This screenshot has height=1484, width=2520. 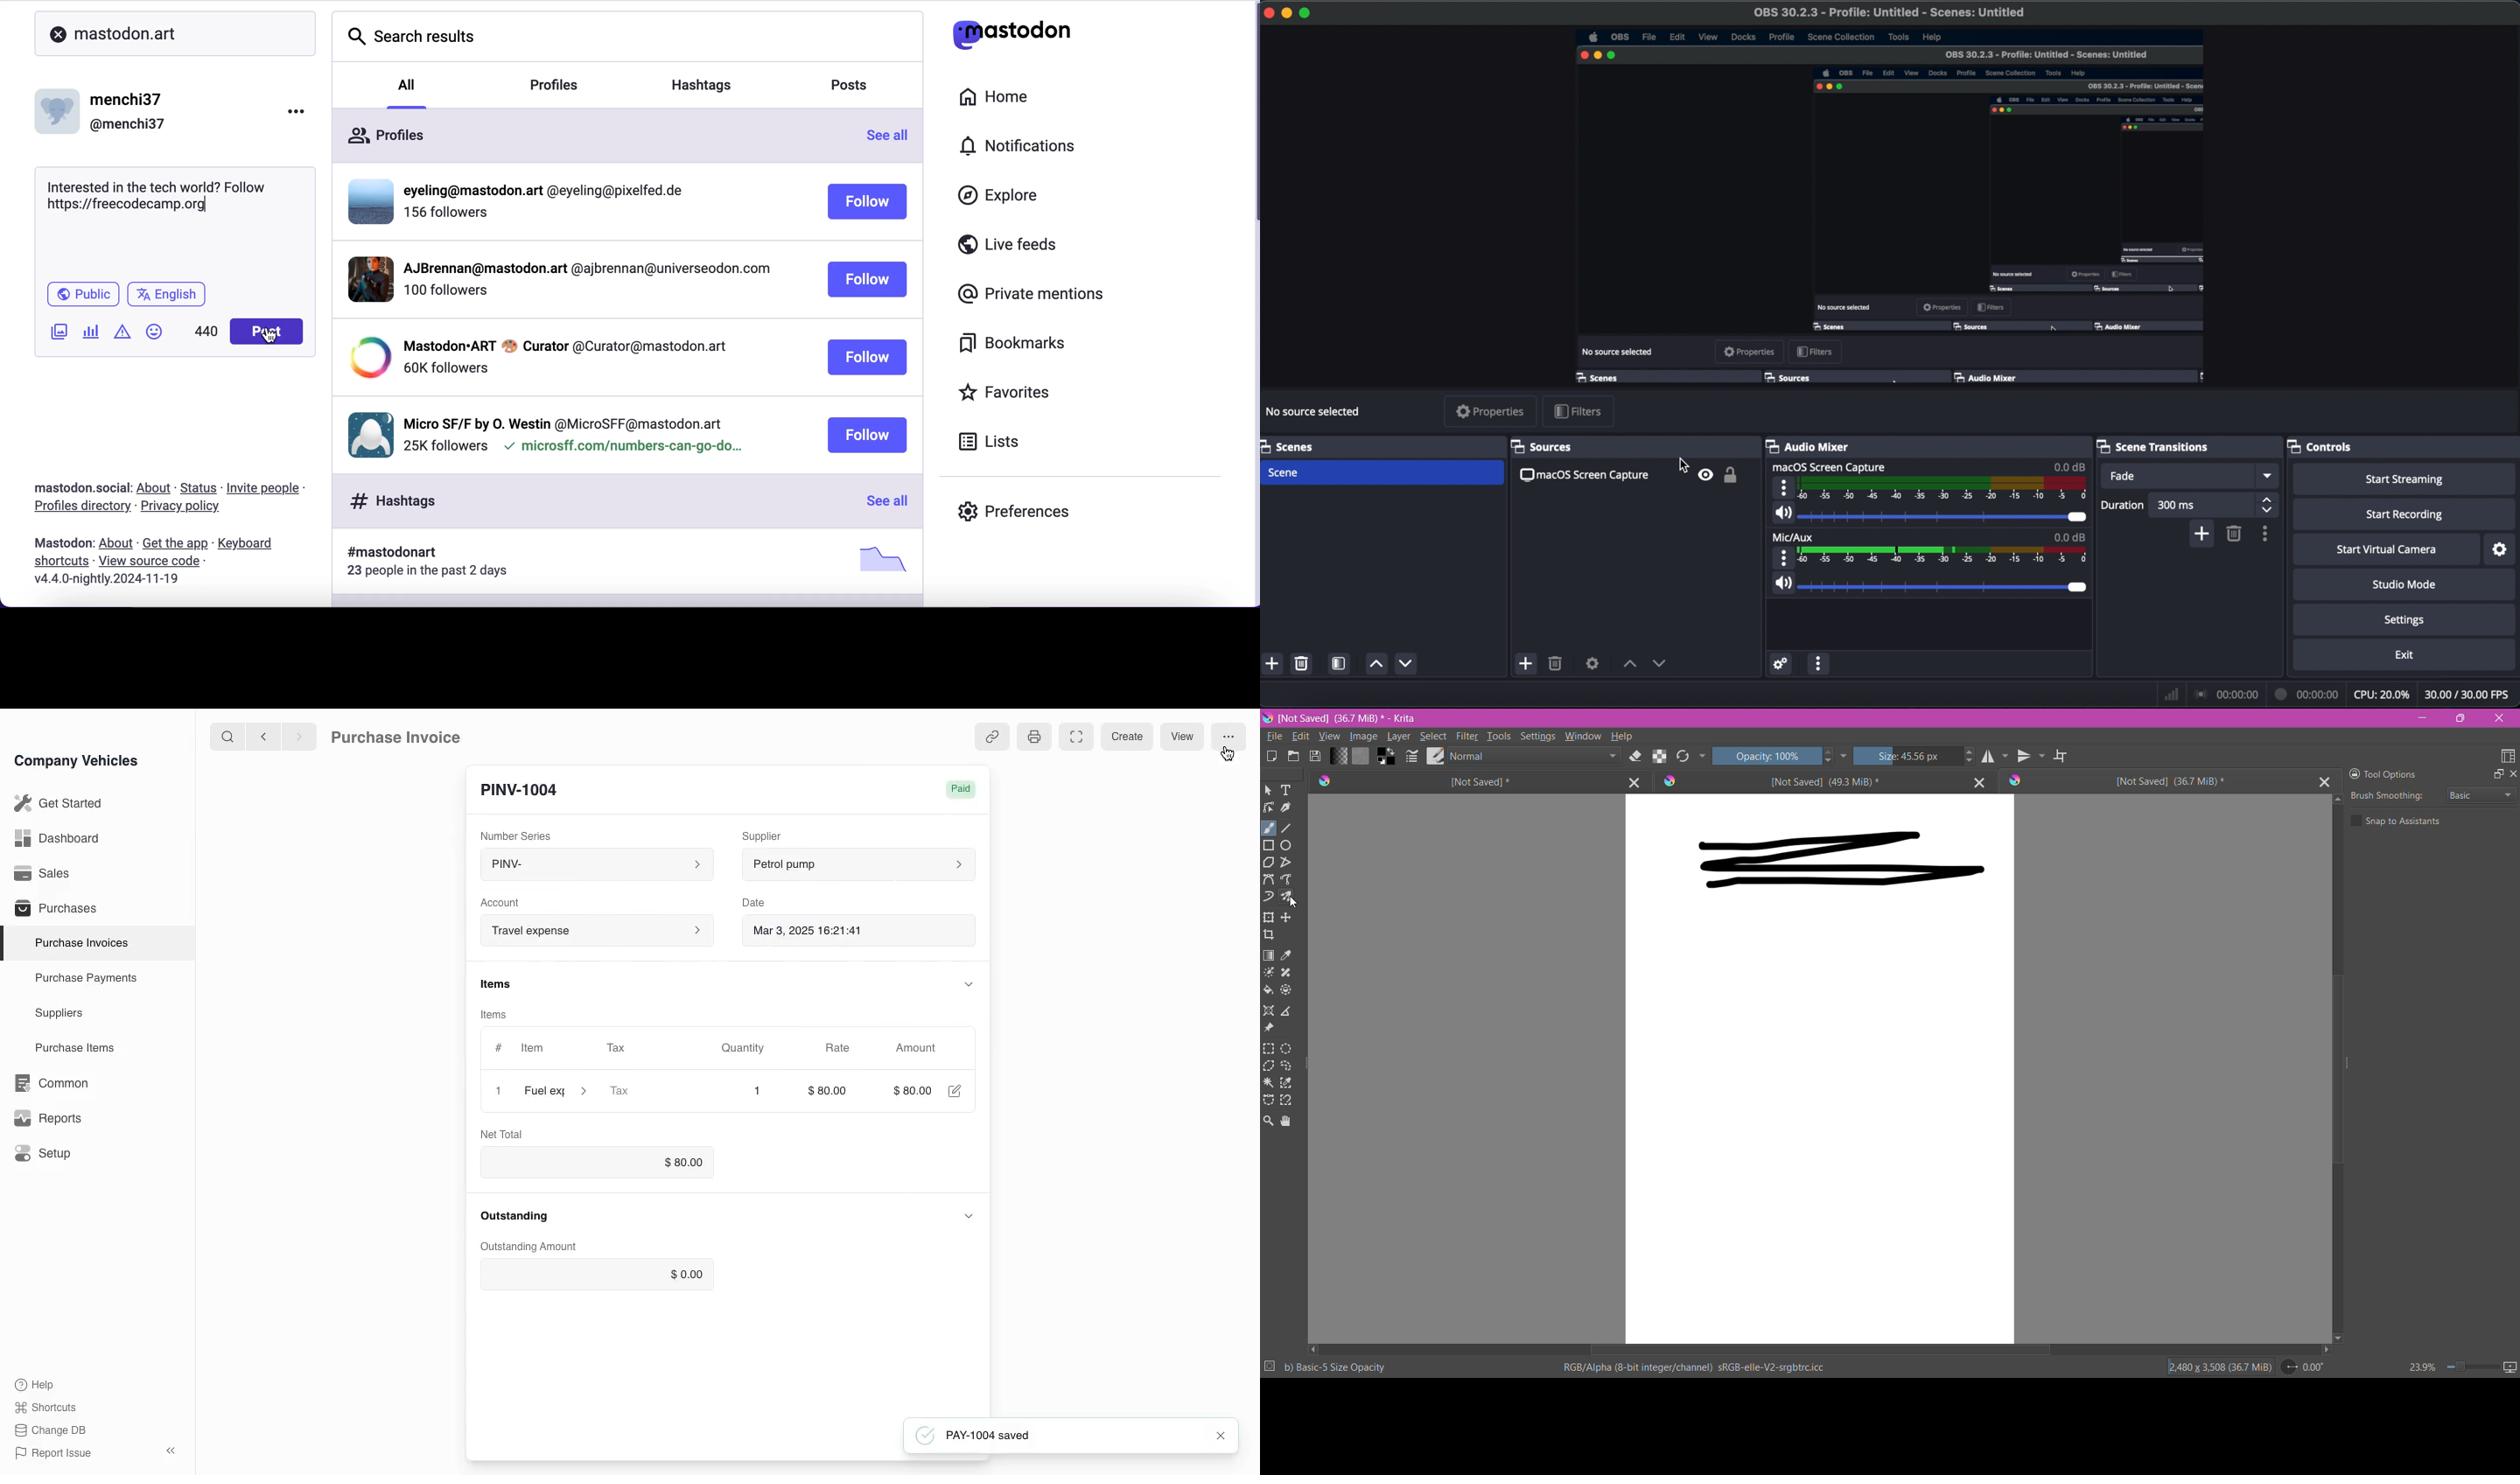 What do you see at coordinates (2079, 587) in the screenshot?
I see `mic volume slider handle` at bounding box center [2079, 587].